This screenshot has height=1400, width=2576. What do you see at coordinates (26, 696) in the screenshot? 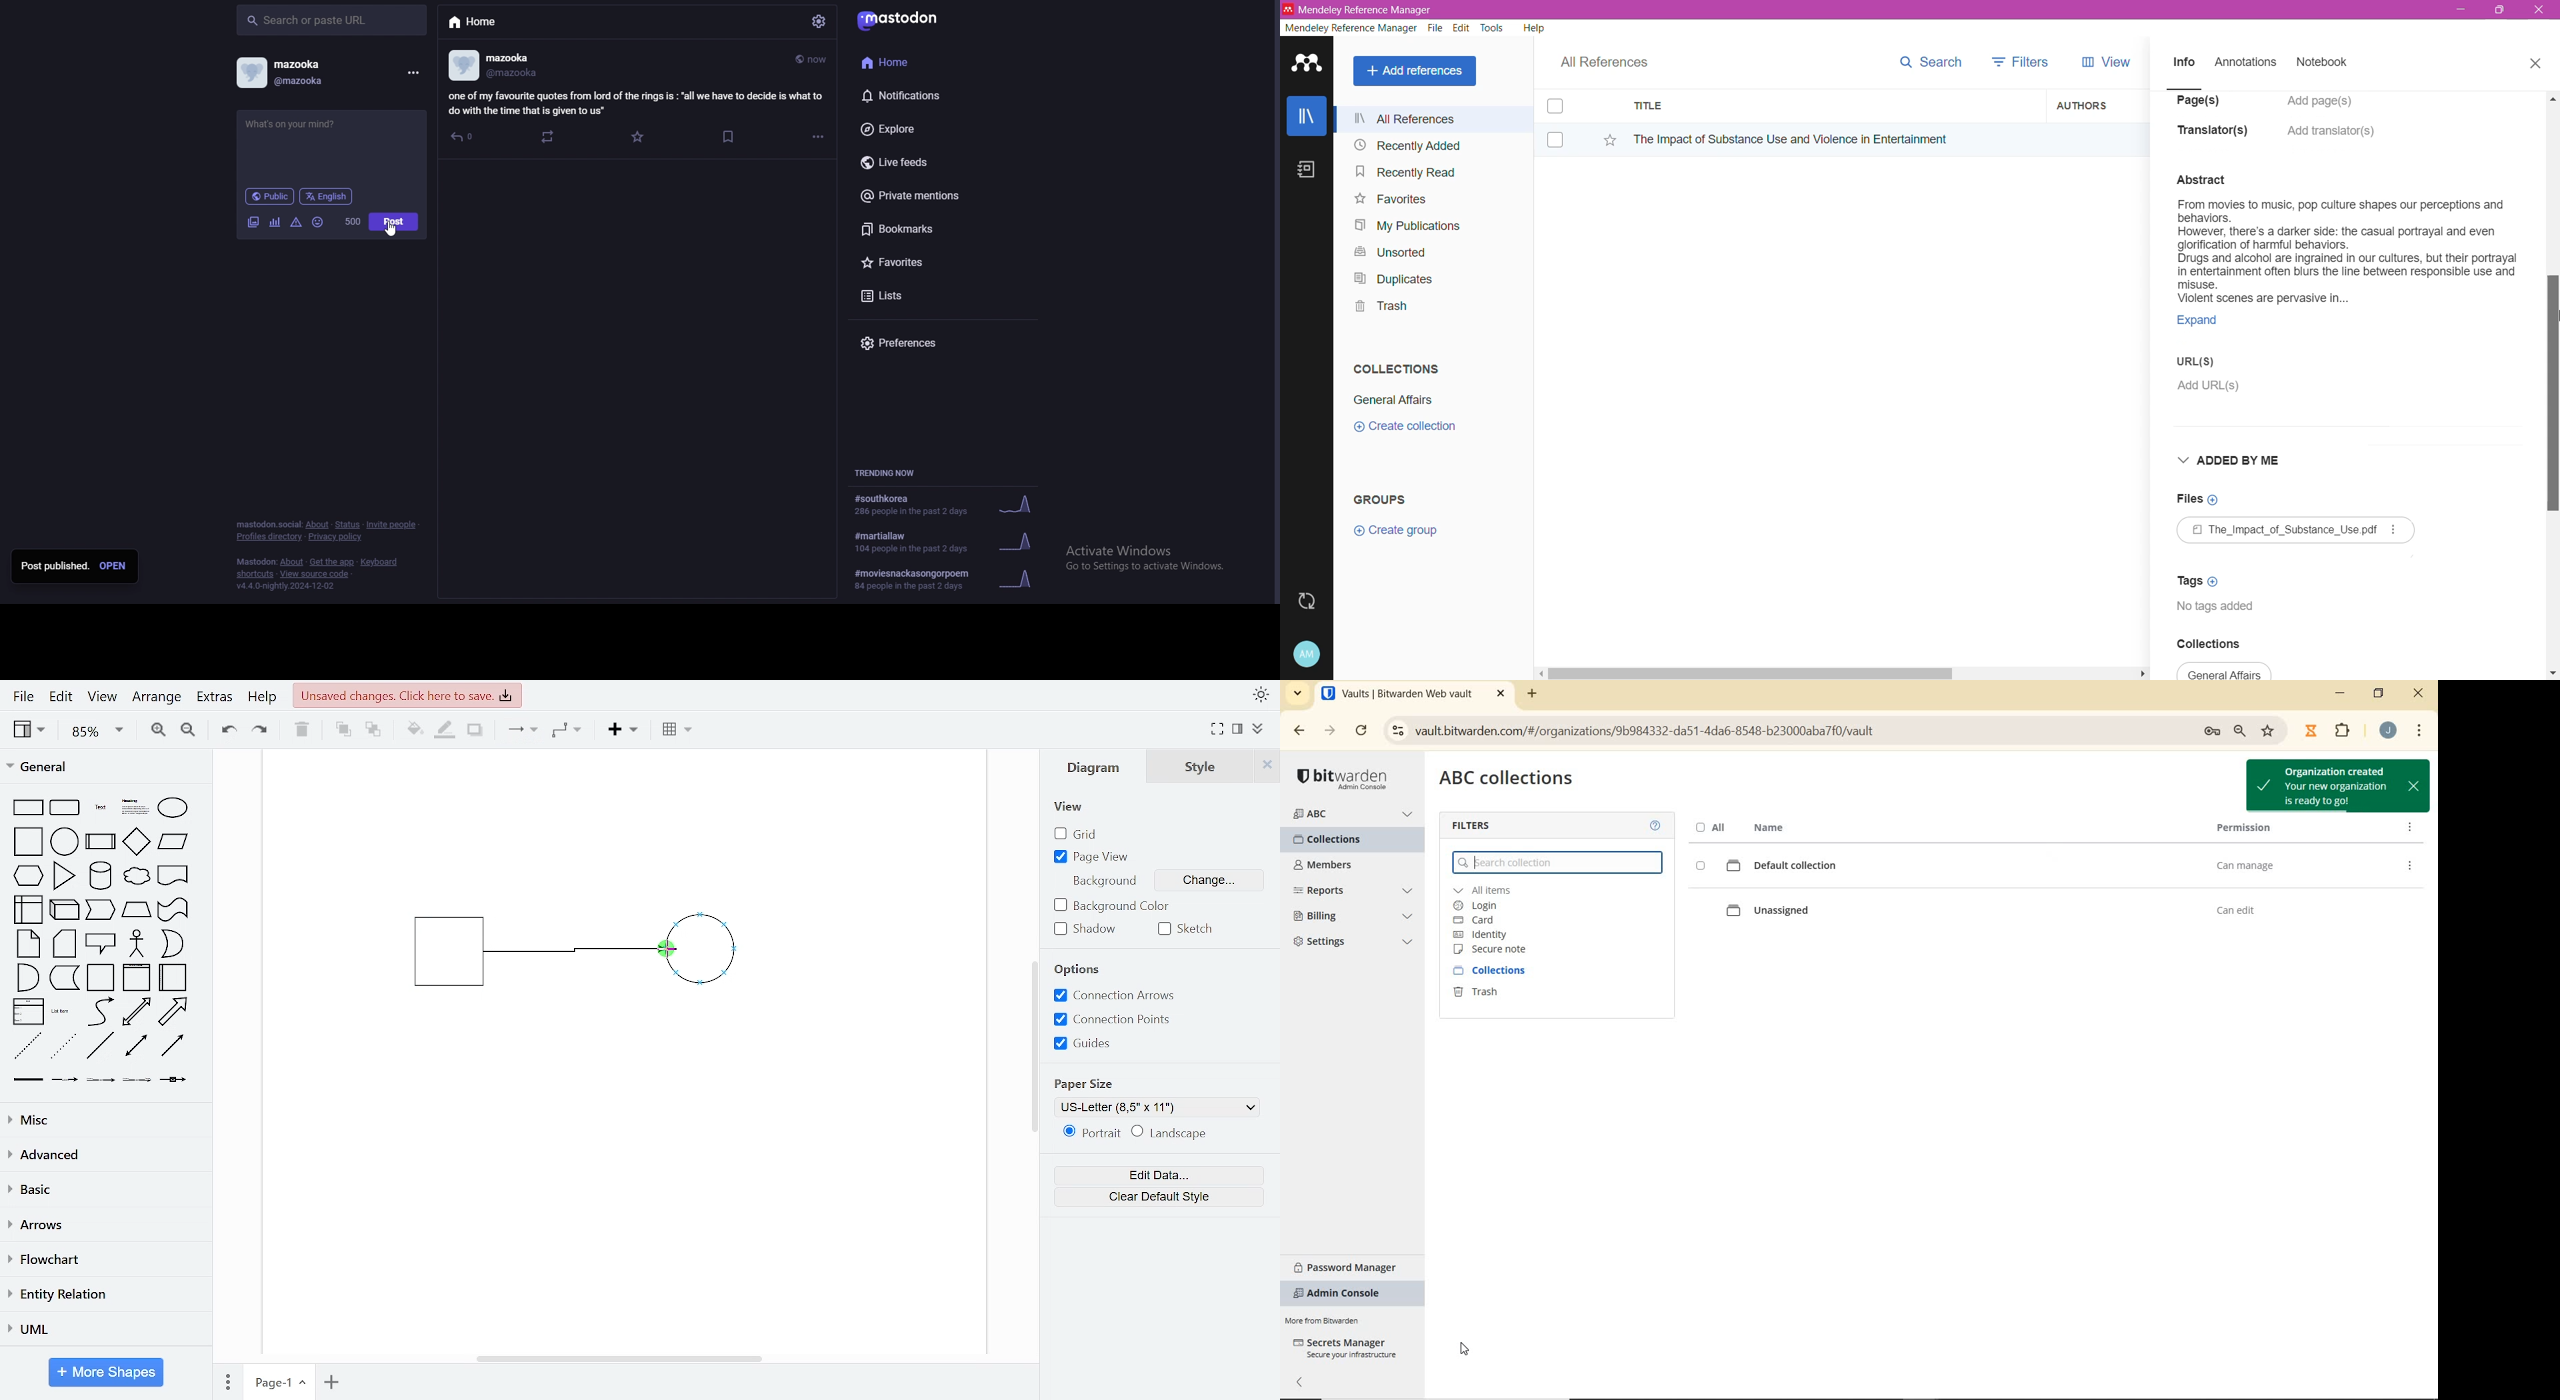
I see `file` at bounding box center [26, 696].